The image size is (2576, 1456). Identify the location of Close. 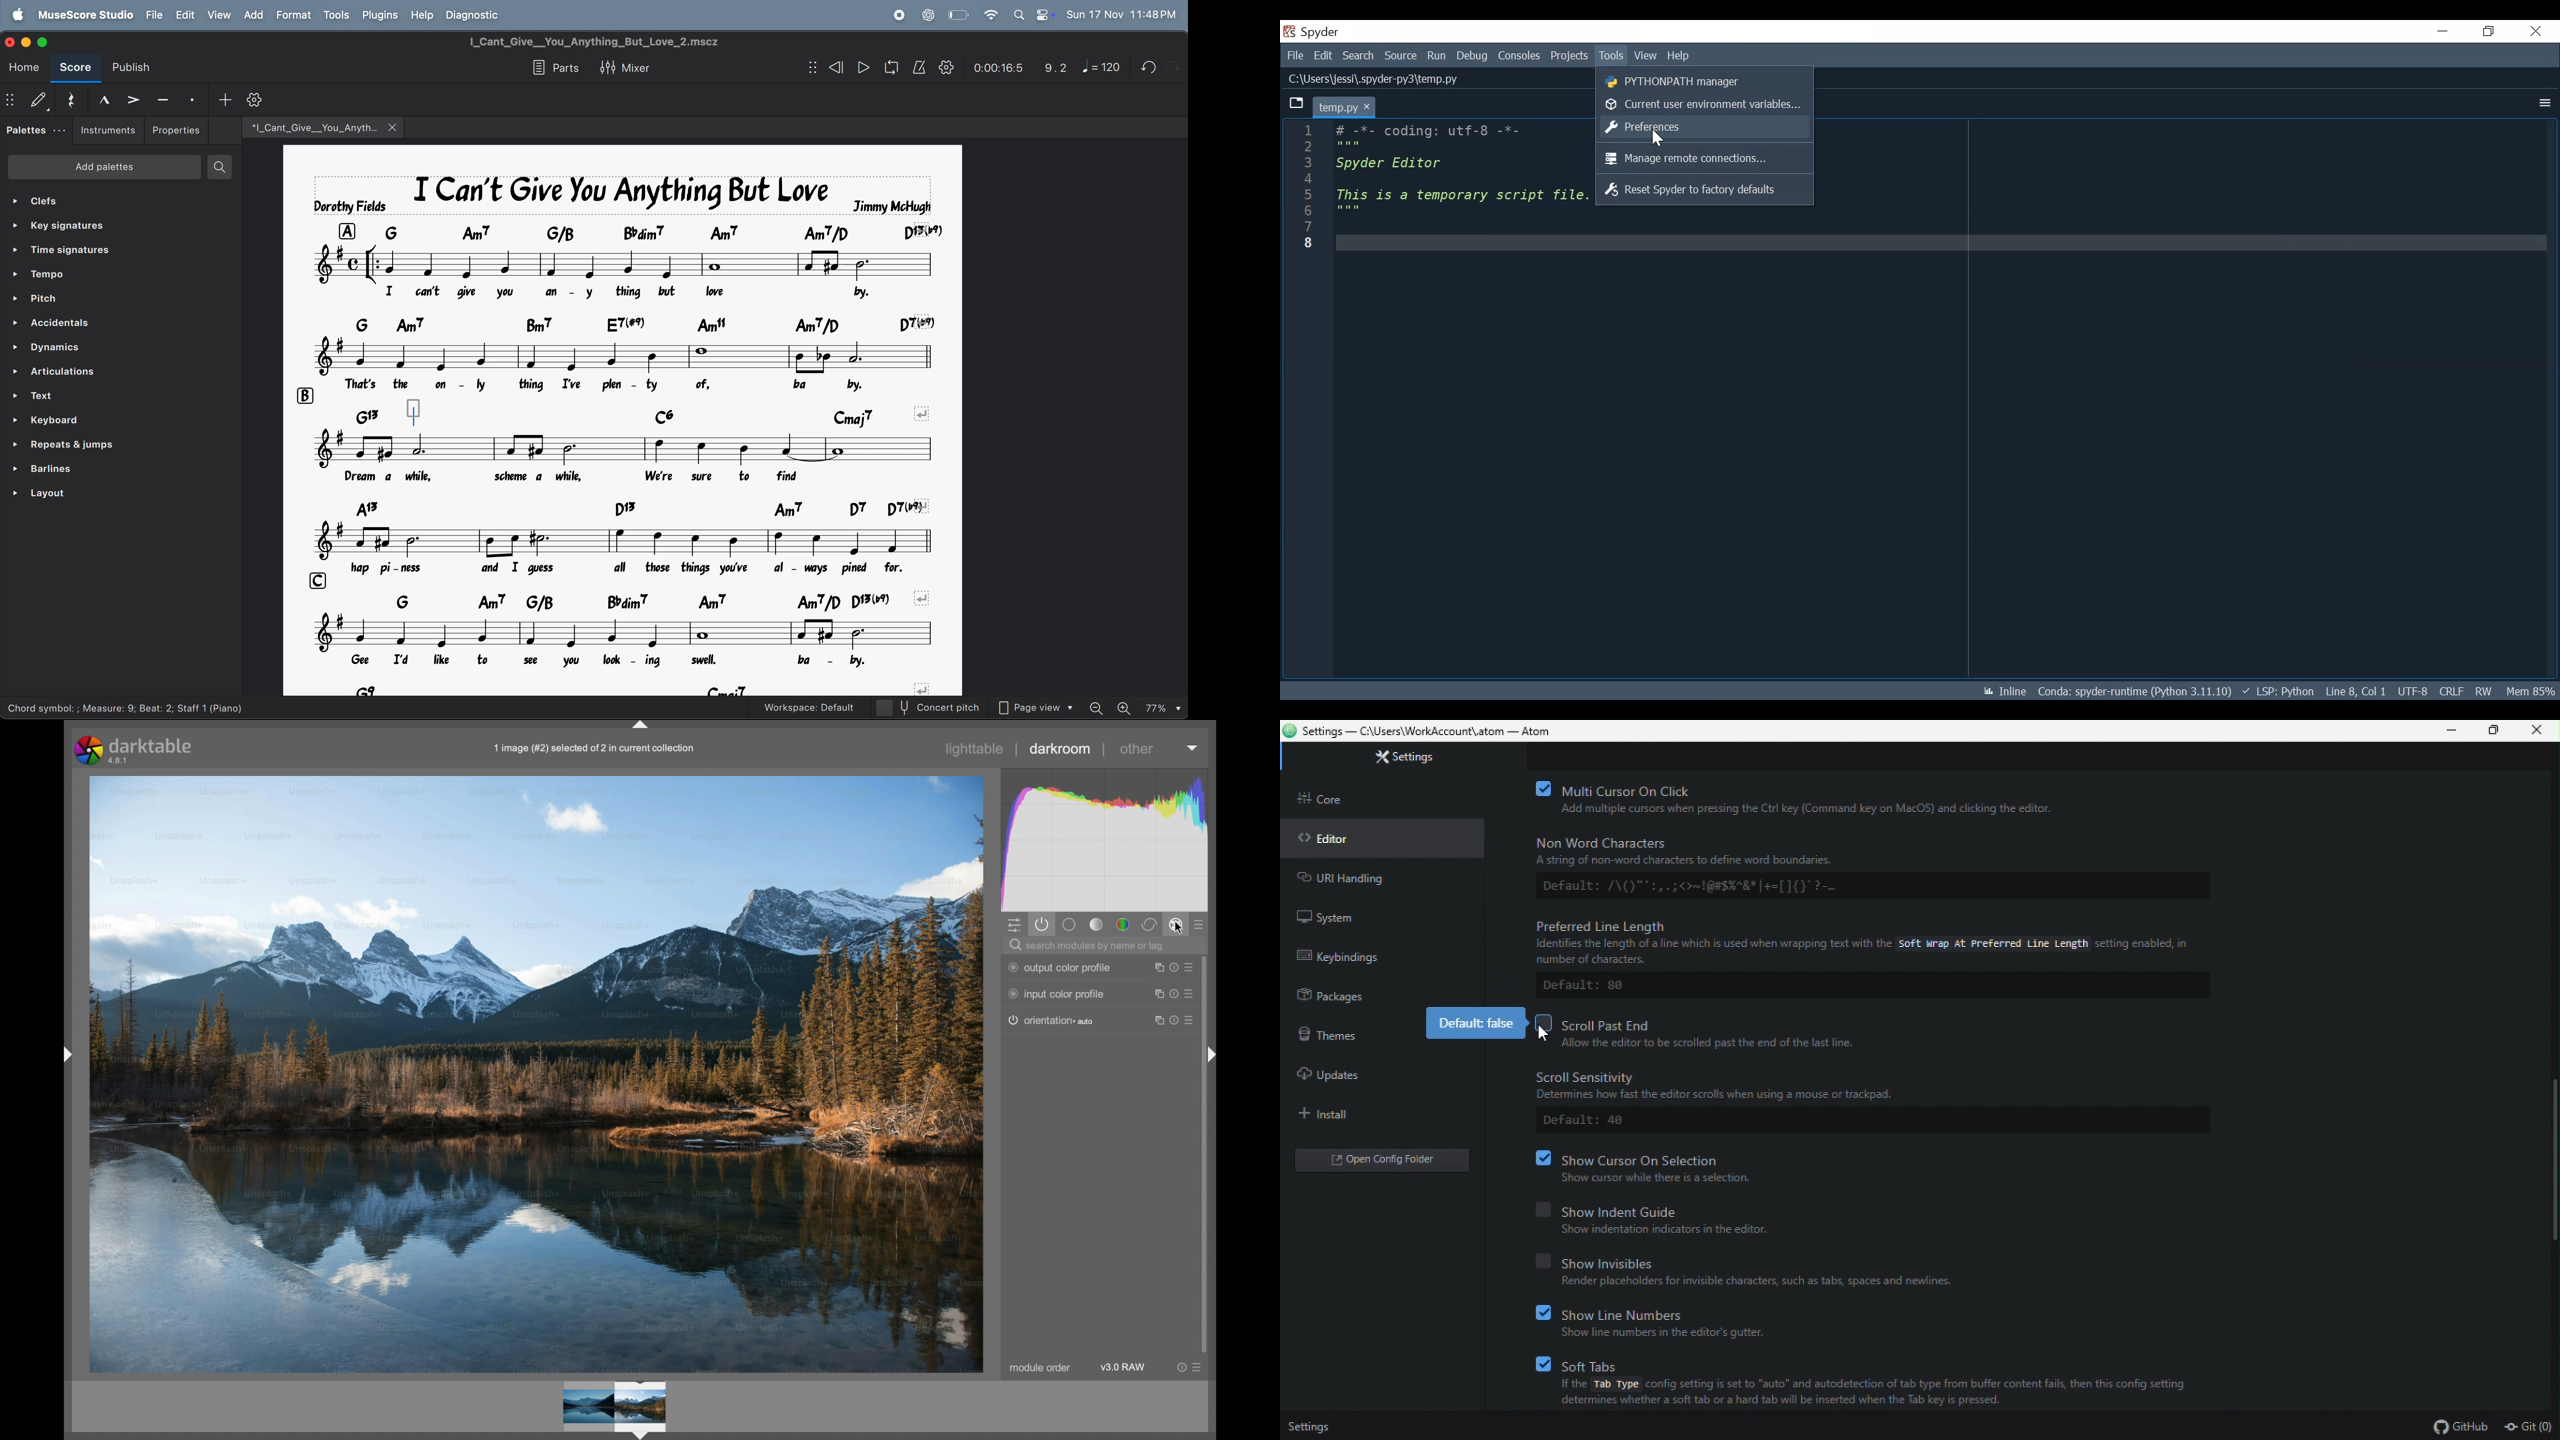
(2537, 31).